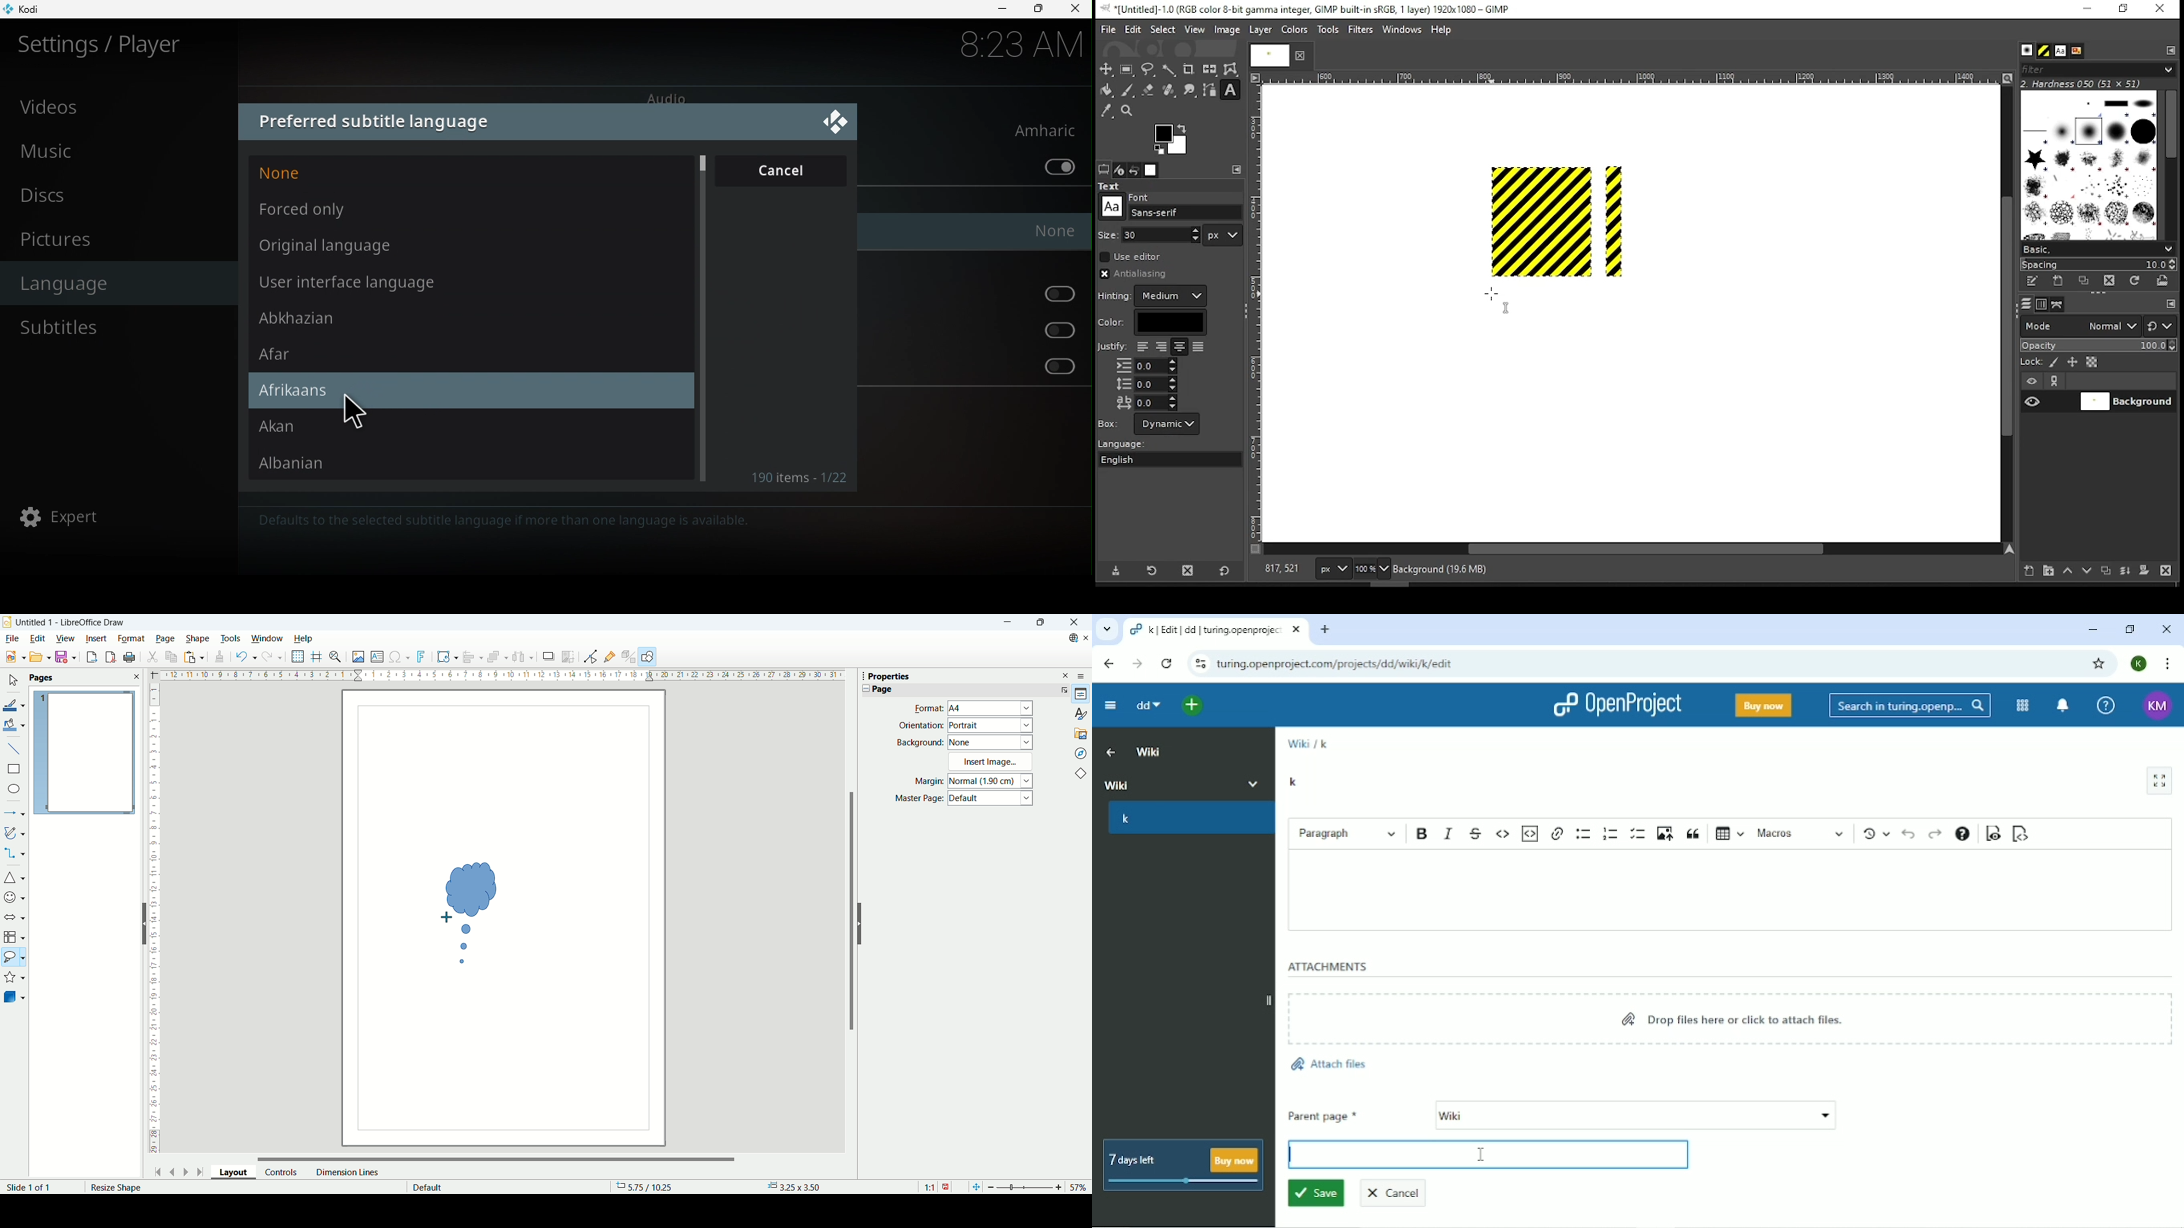  I want to click on rectangle, so click(13, 769).